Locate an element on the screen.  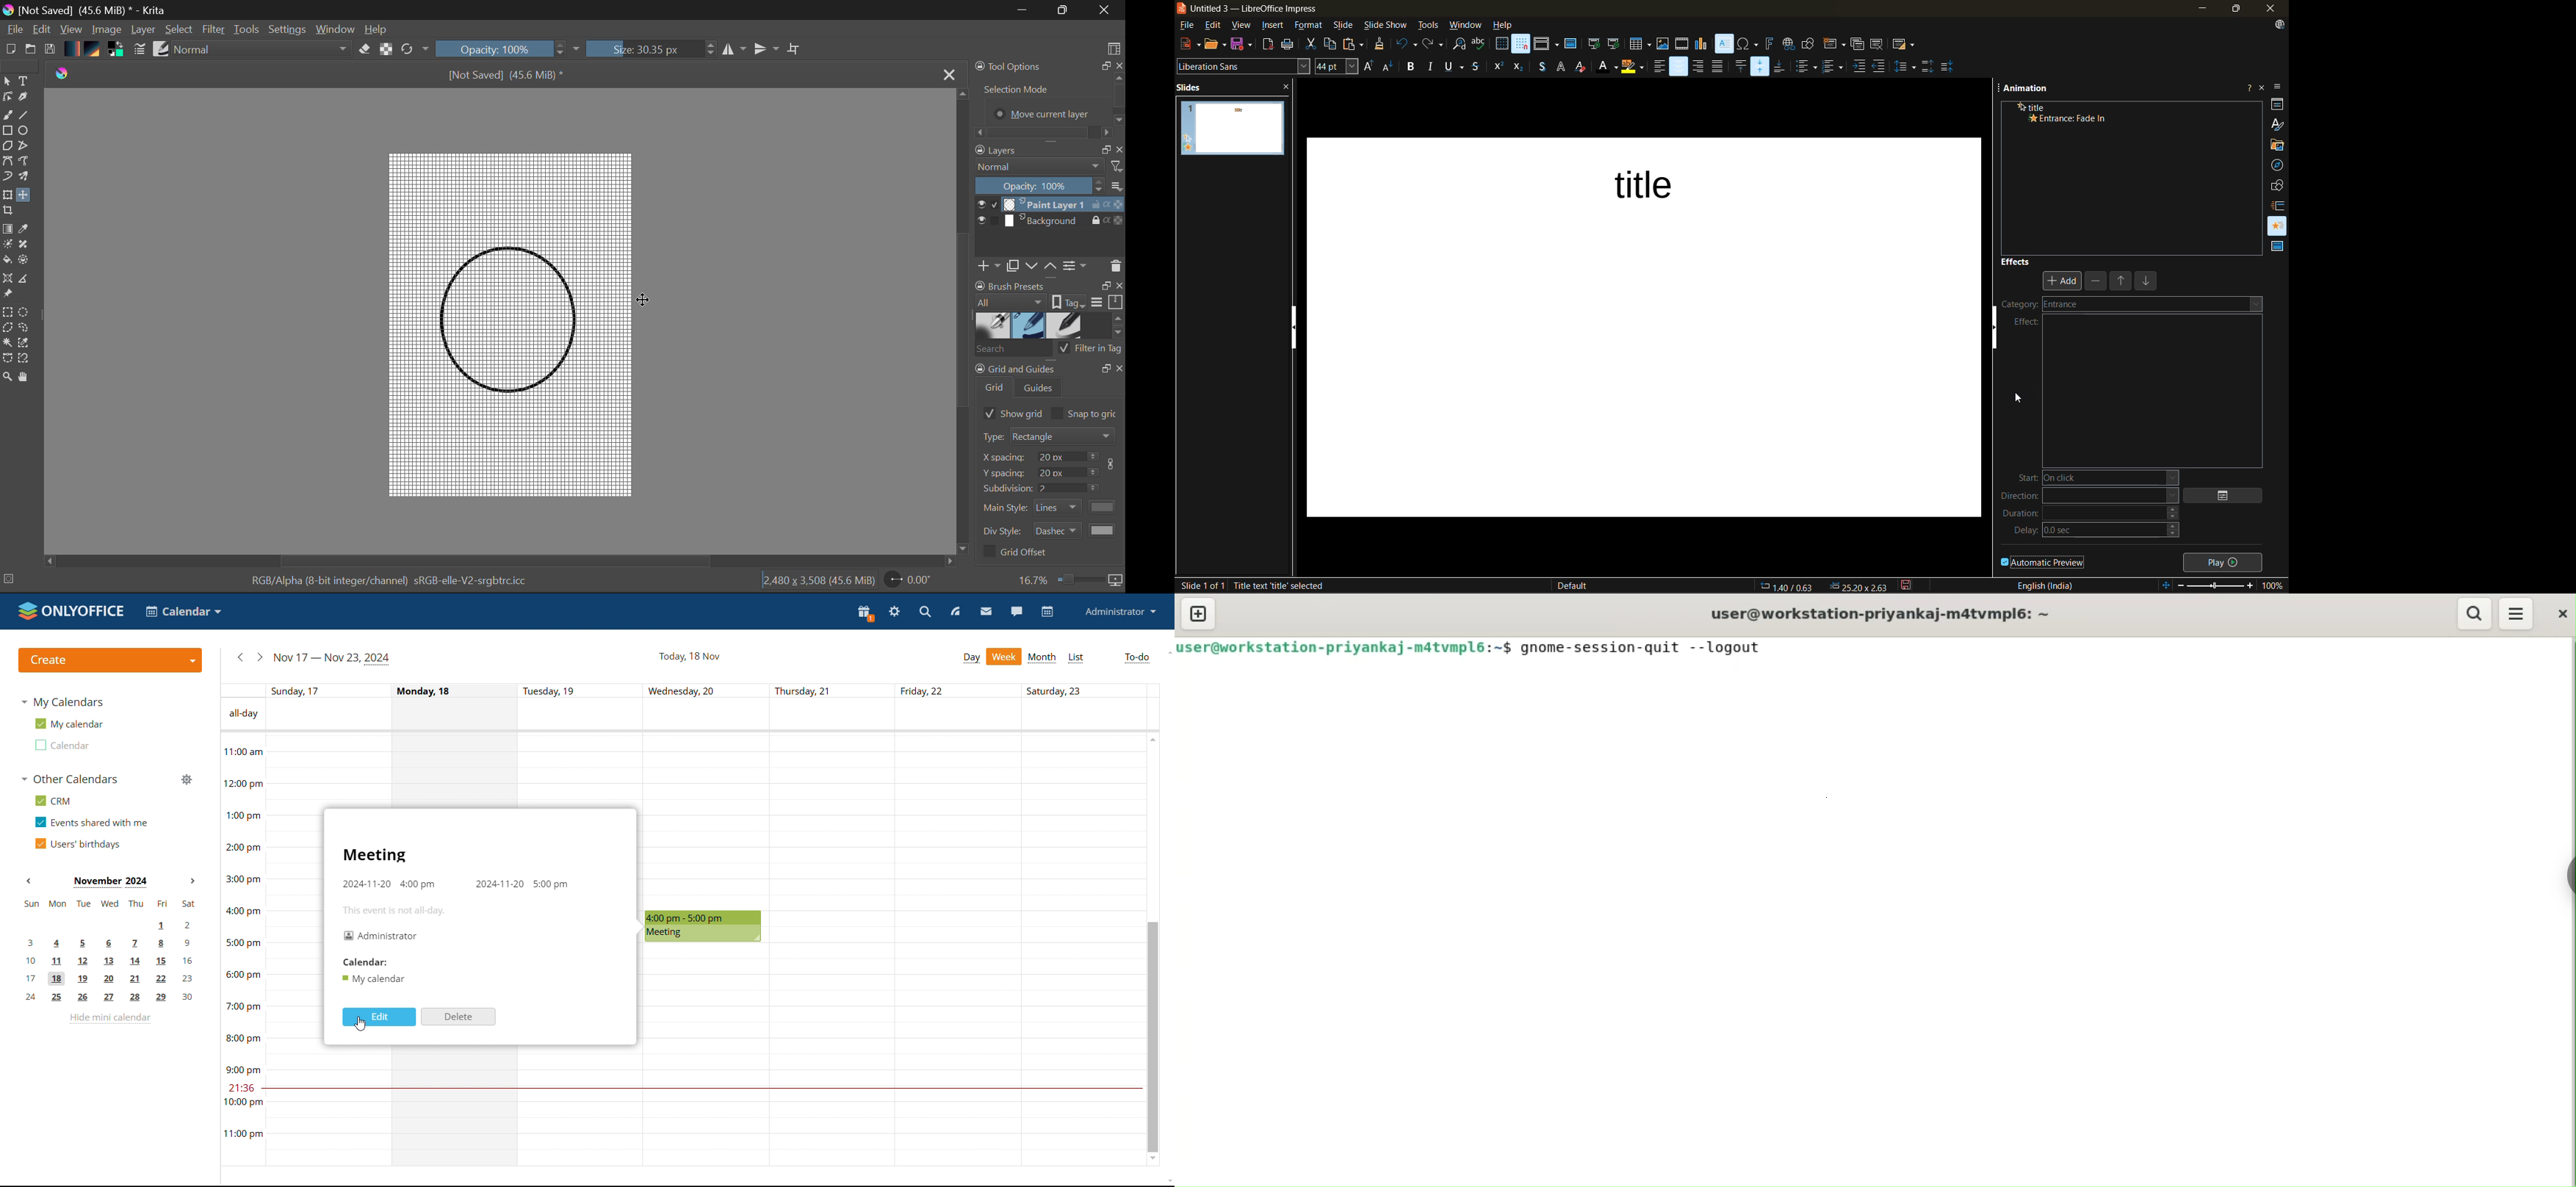
fit to slide is located at coordinates (2168, 586).